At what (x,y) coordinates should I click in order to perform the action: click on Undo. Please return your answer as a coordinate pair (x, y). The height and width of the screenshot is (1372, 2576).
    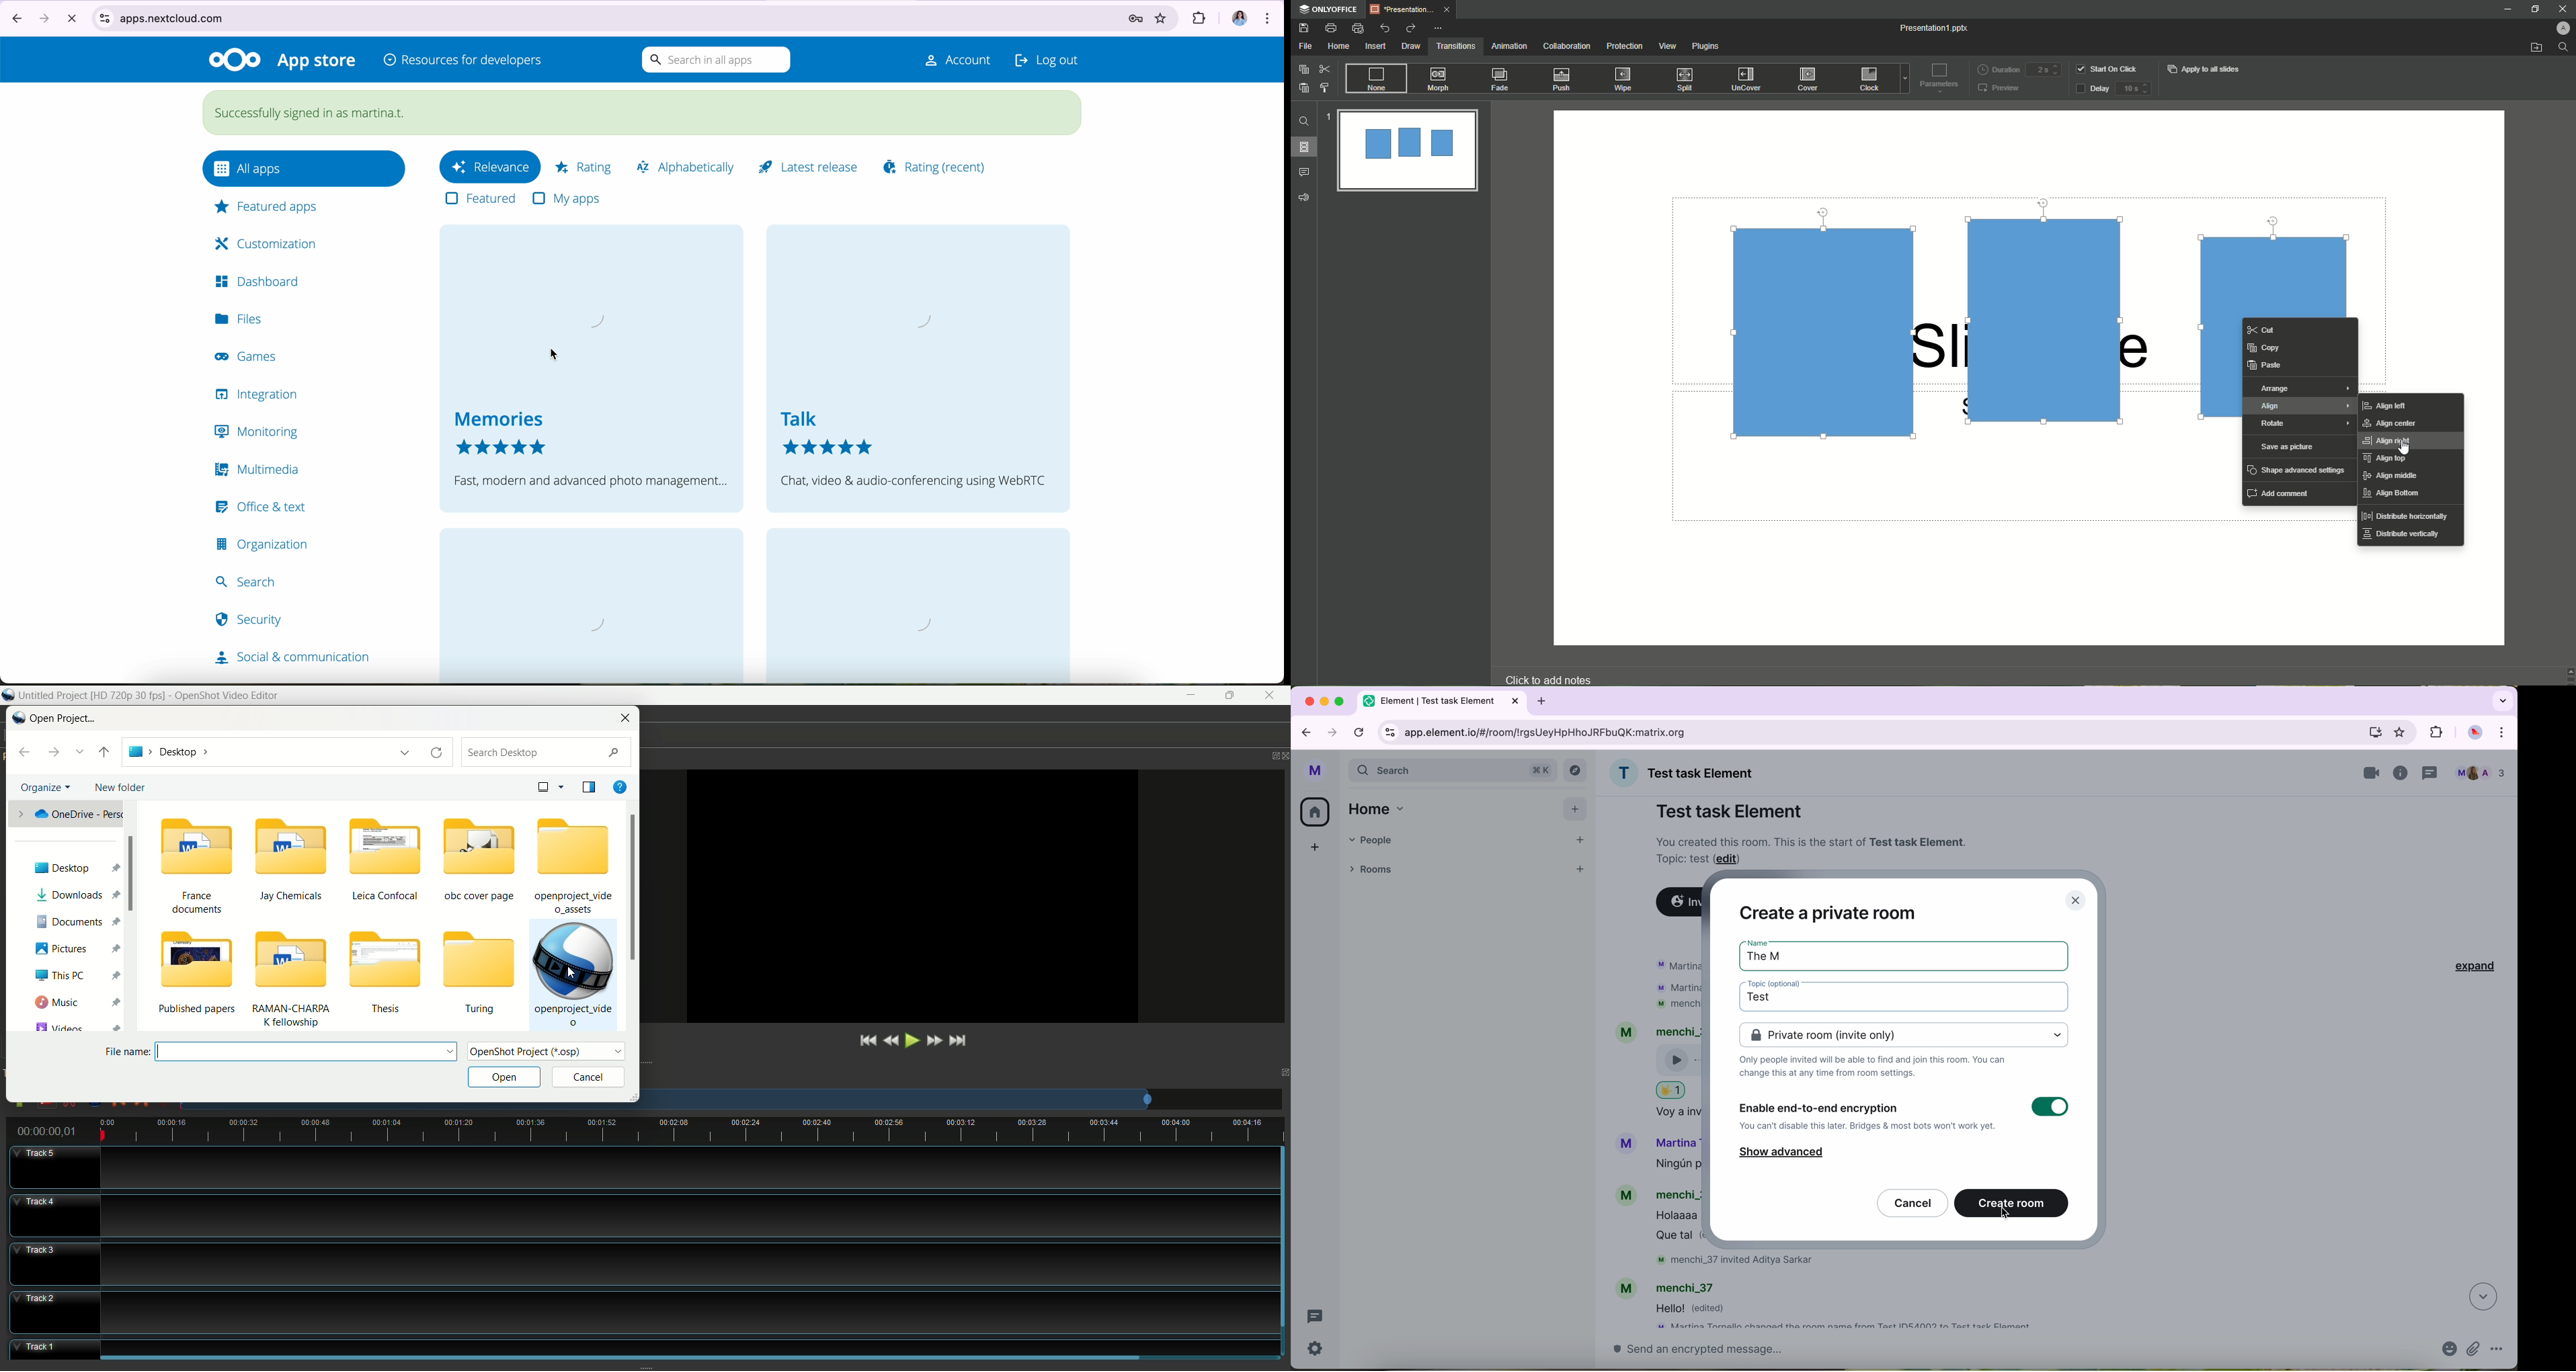
    Looking at the image, I should click on (1386, 27).